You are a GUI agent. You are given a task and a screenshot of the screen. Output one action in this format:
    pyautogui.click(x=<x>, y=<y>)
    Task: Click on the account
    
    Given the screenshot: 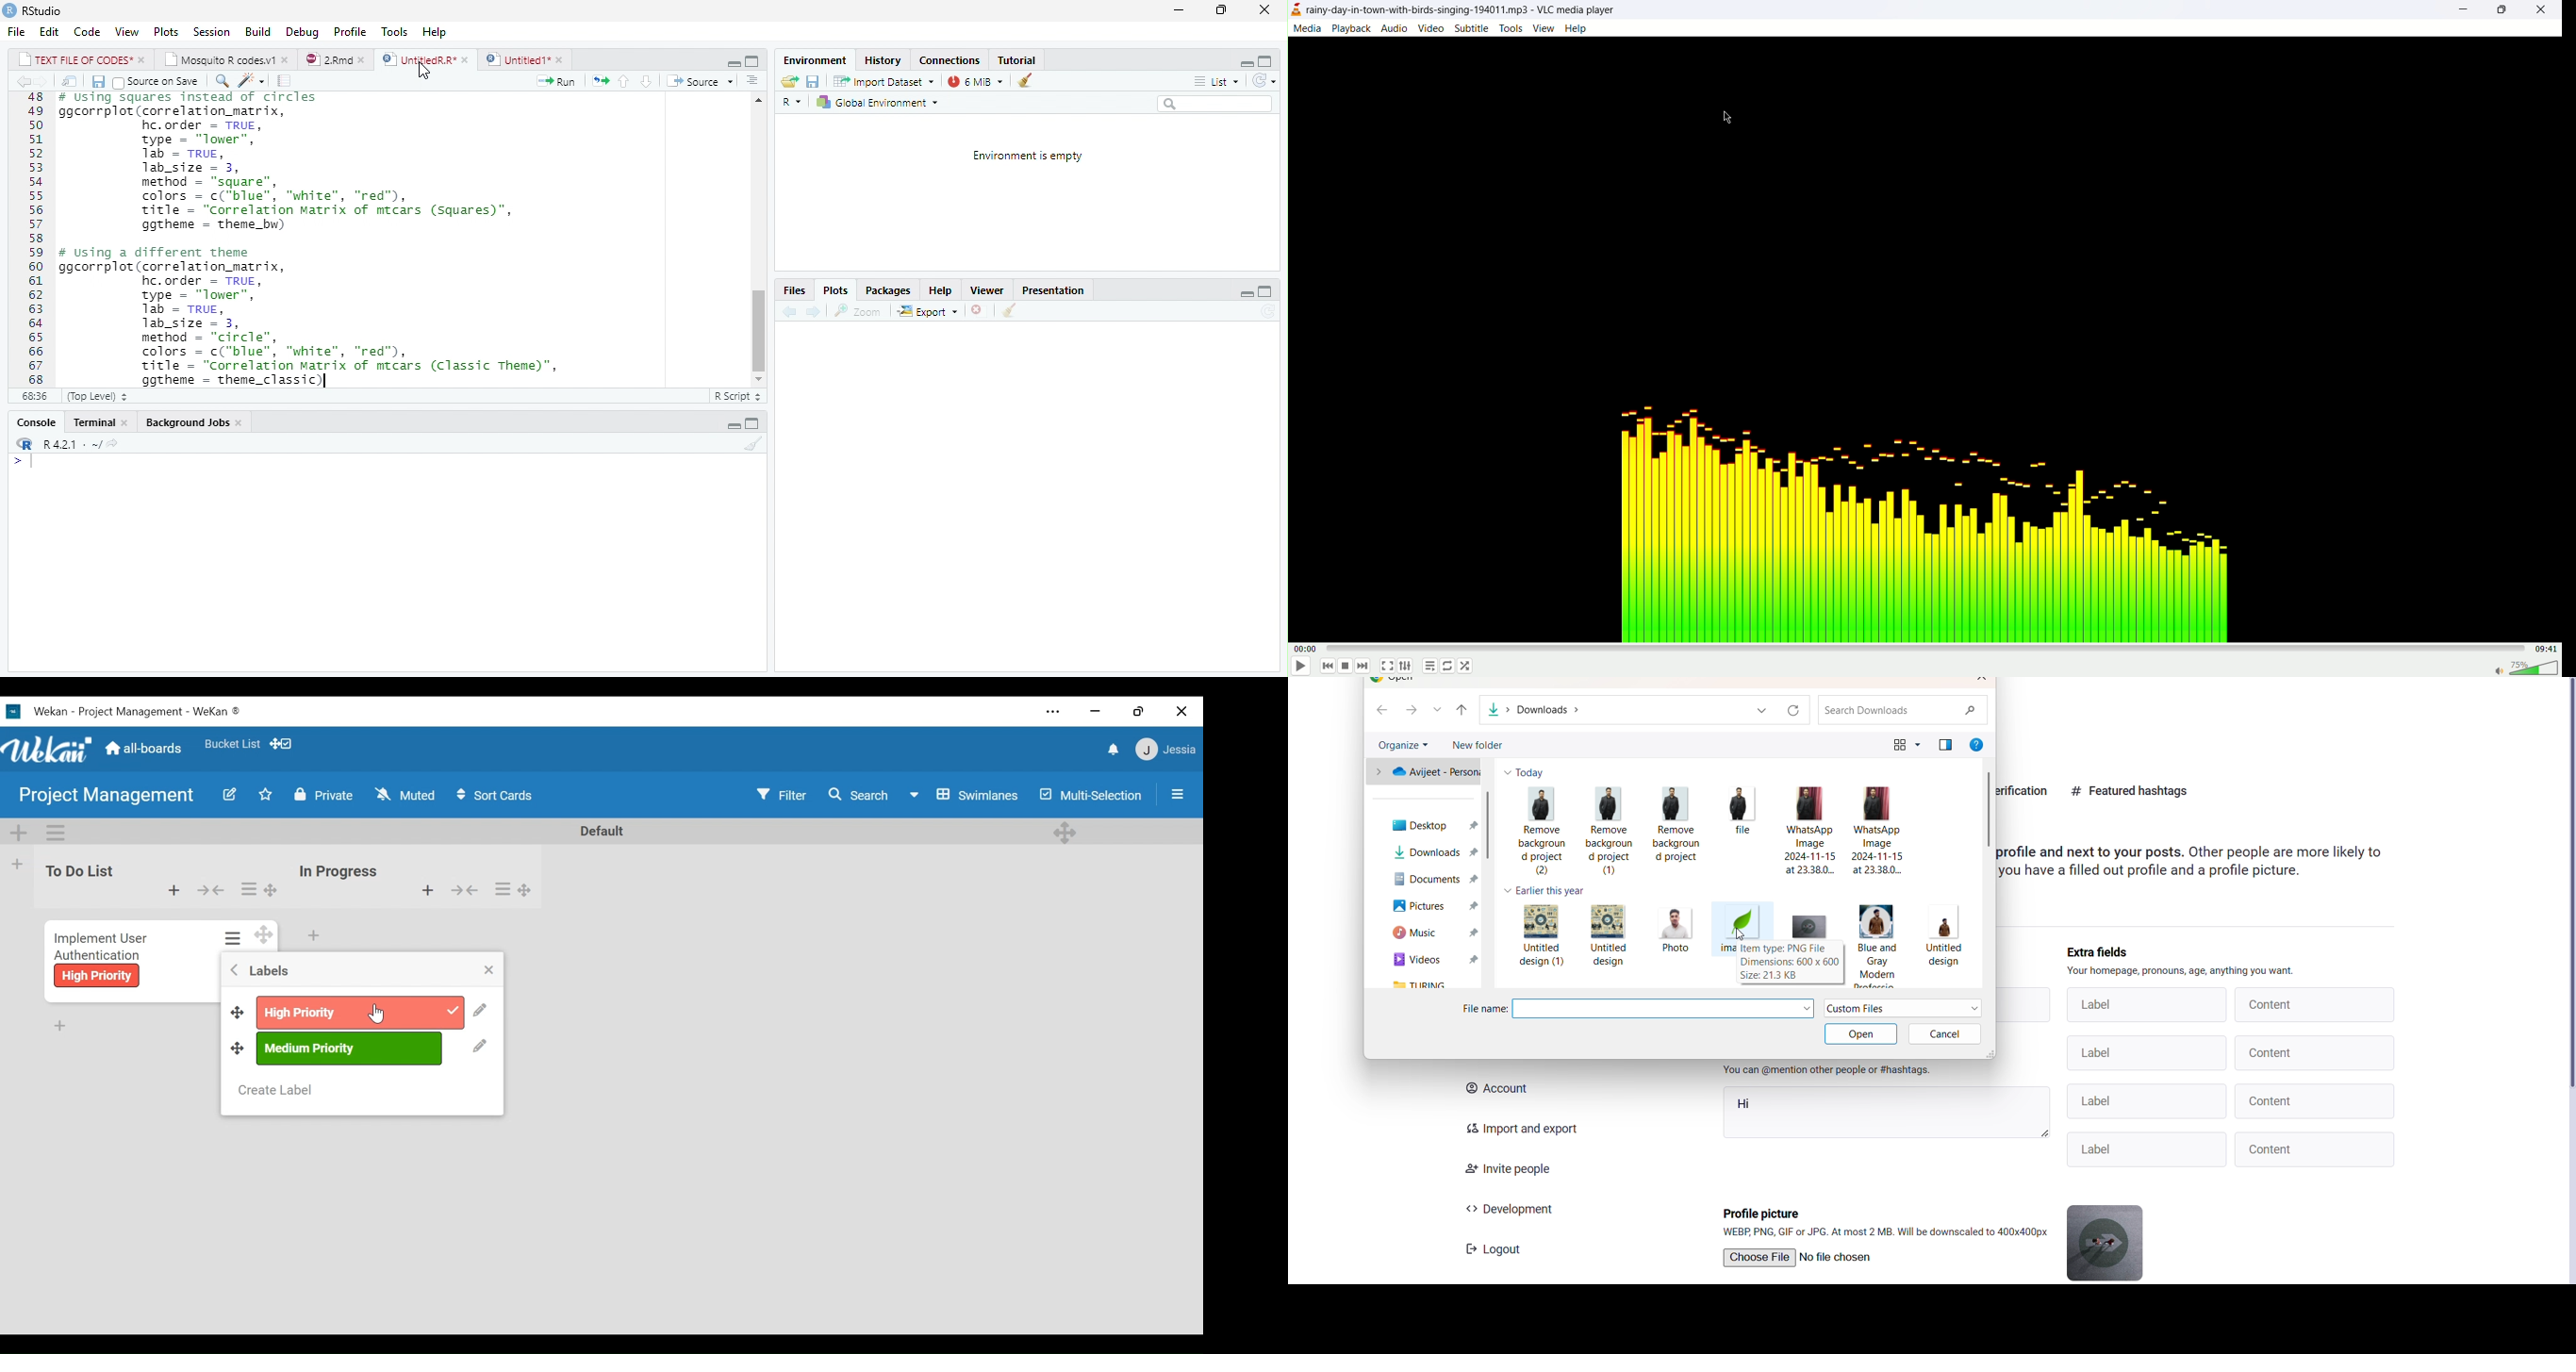 What is the action you would take?
    pyautogui.click(x=1495, y=1089)
    